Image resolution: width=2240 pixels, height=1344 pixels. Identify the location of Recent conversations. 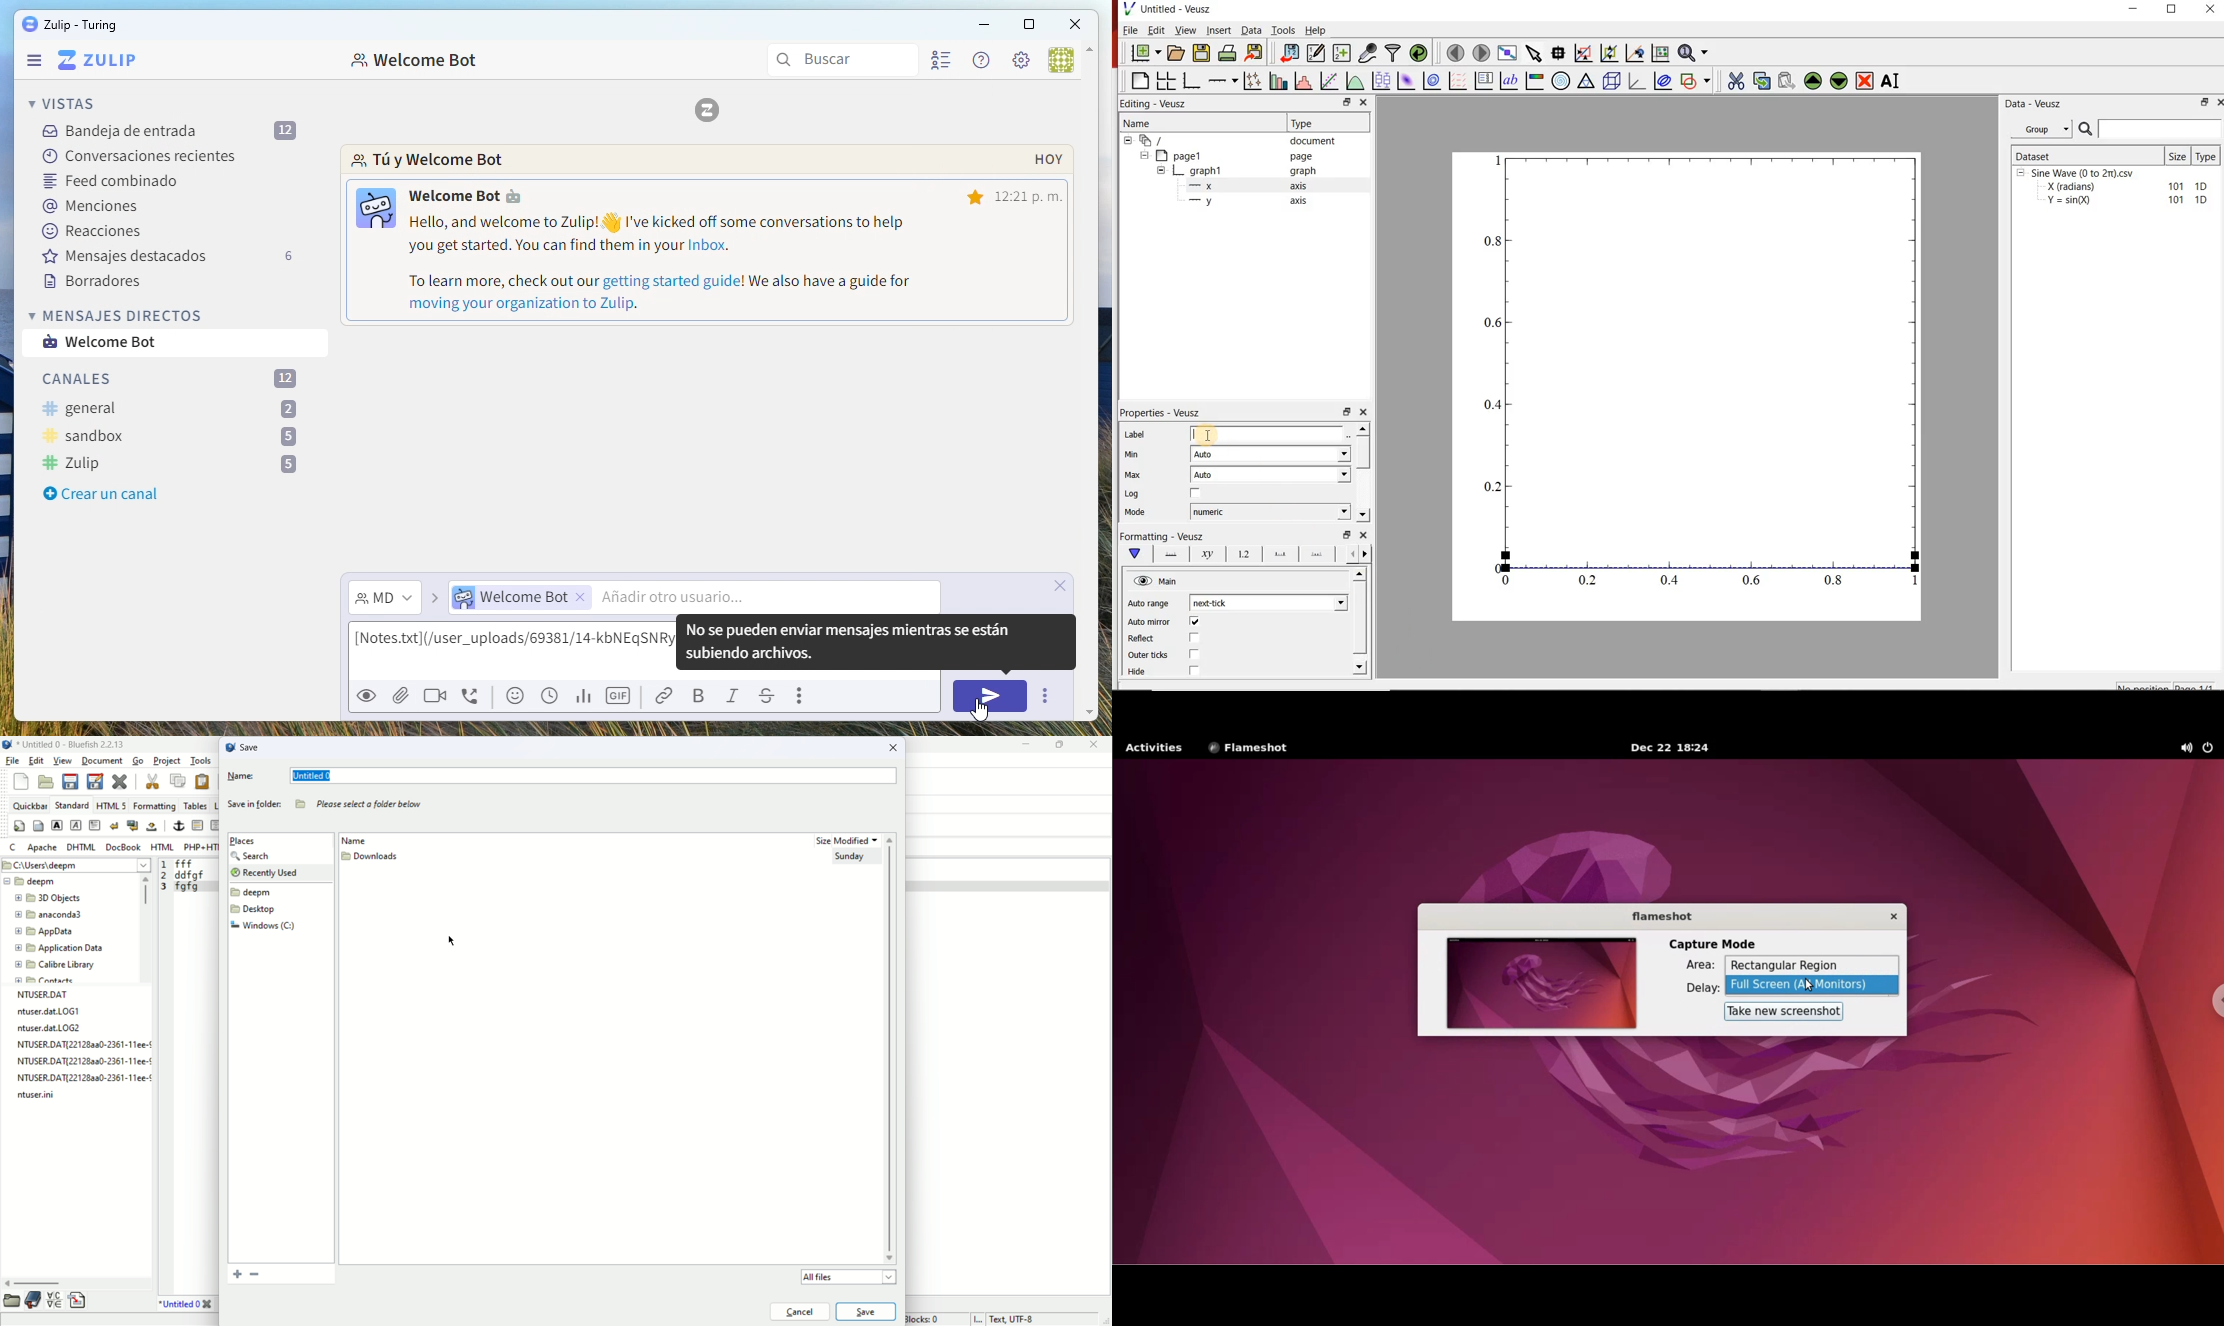
(139, 154).